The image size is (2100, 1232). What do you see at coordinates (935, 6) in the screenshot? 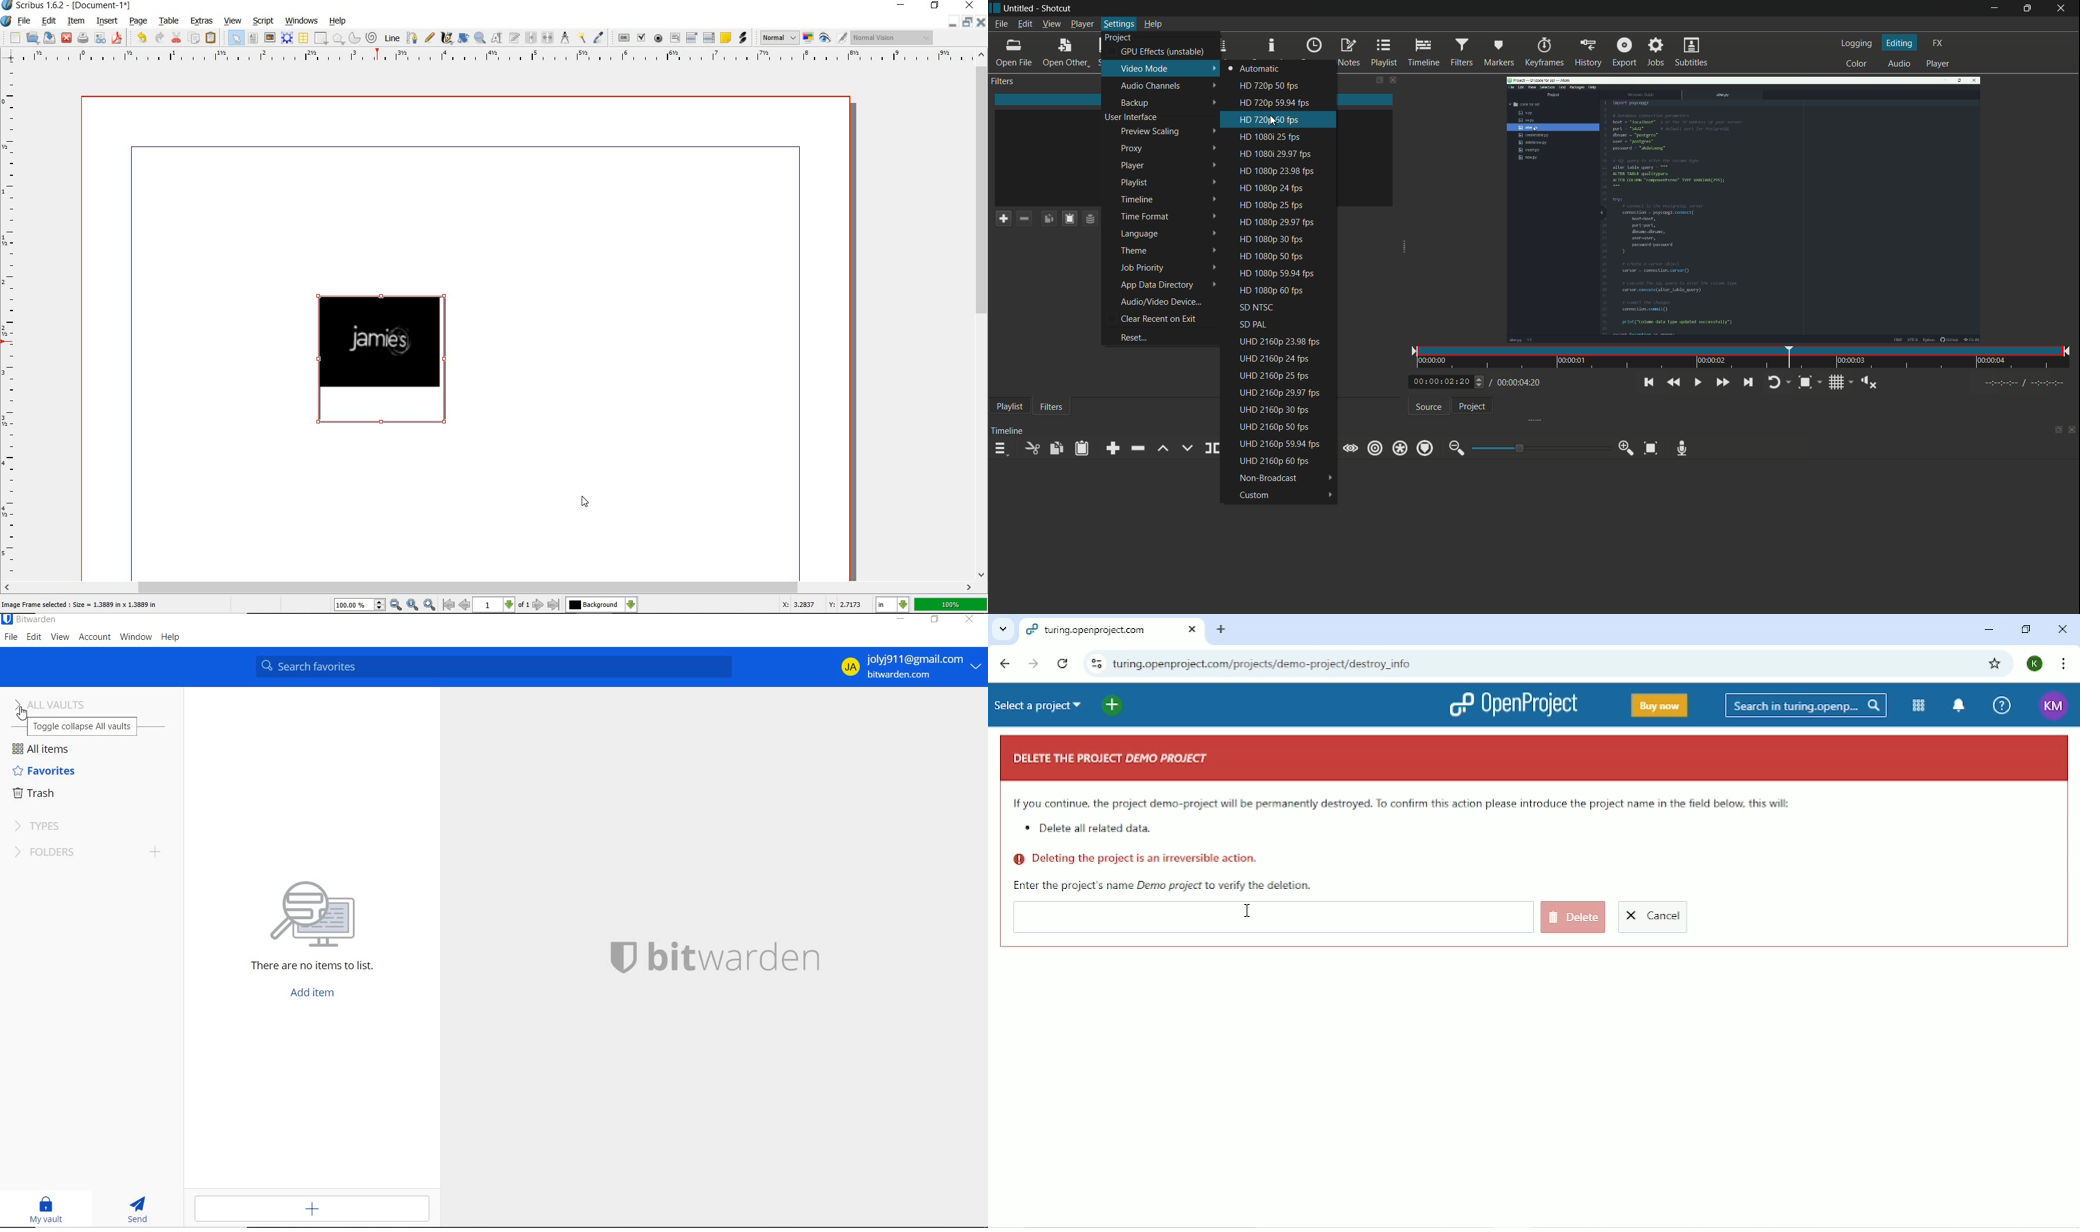
I see `RESTORE` at bounding box center [935, 6].